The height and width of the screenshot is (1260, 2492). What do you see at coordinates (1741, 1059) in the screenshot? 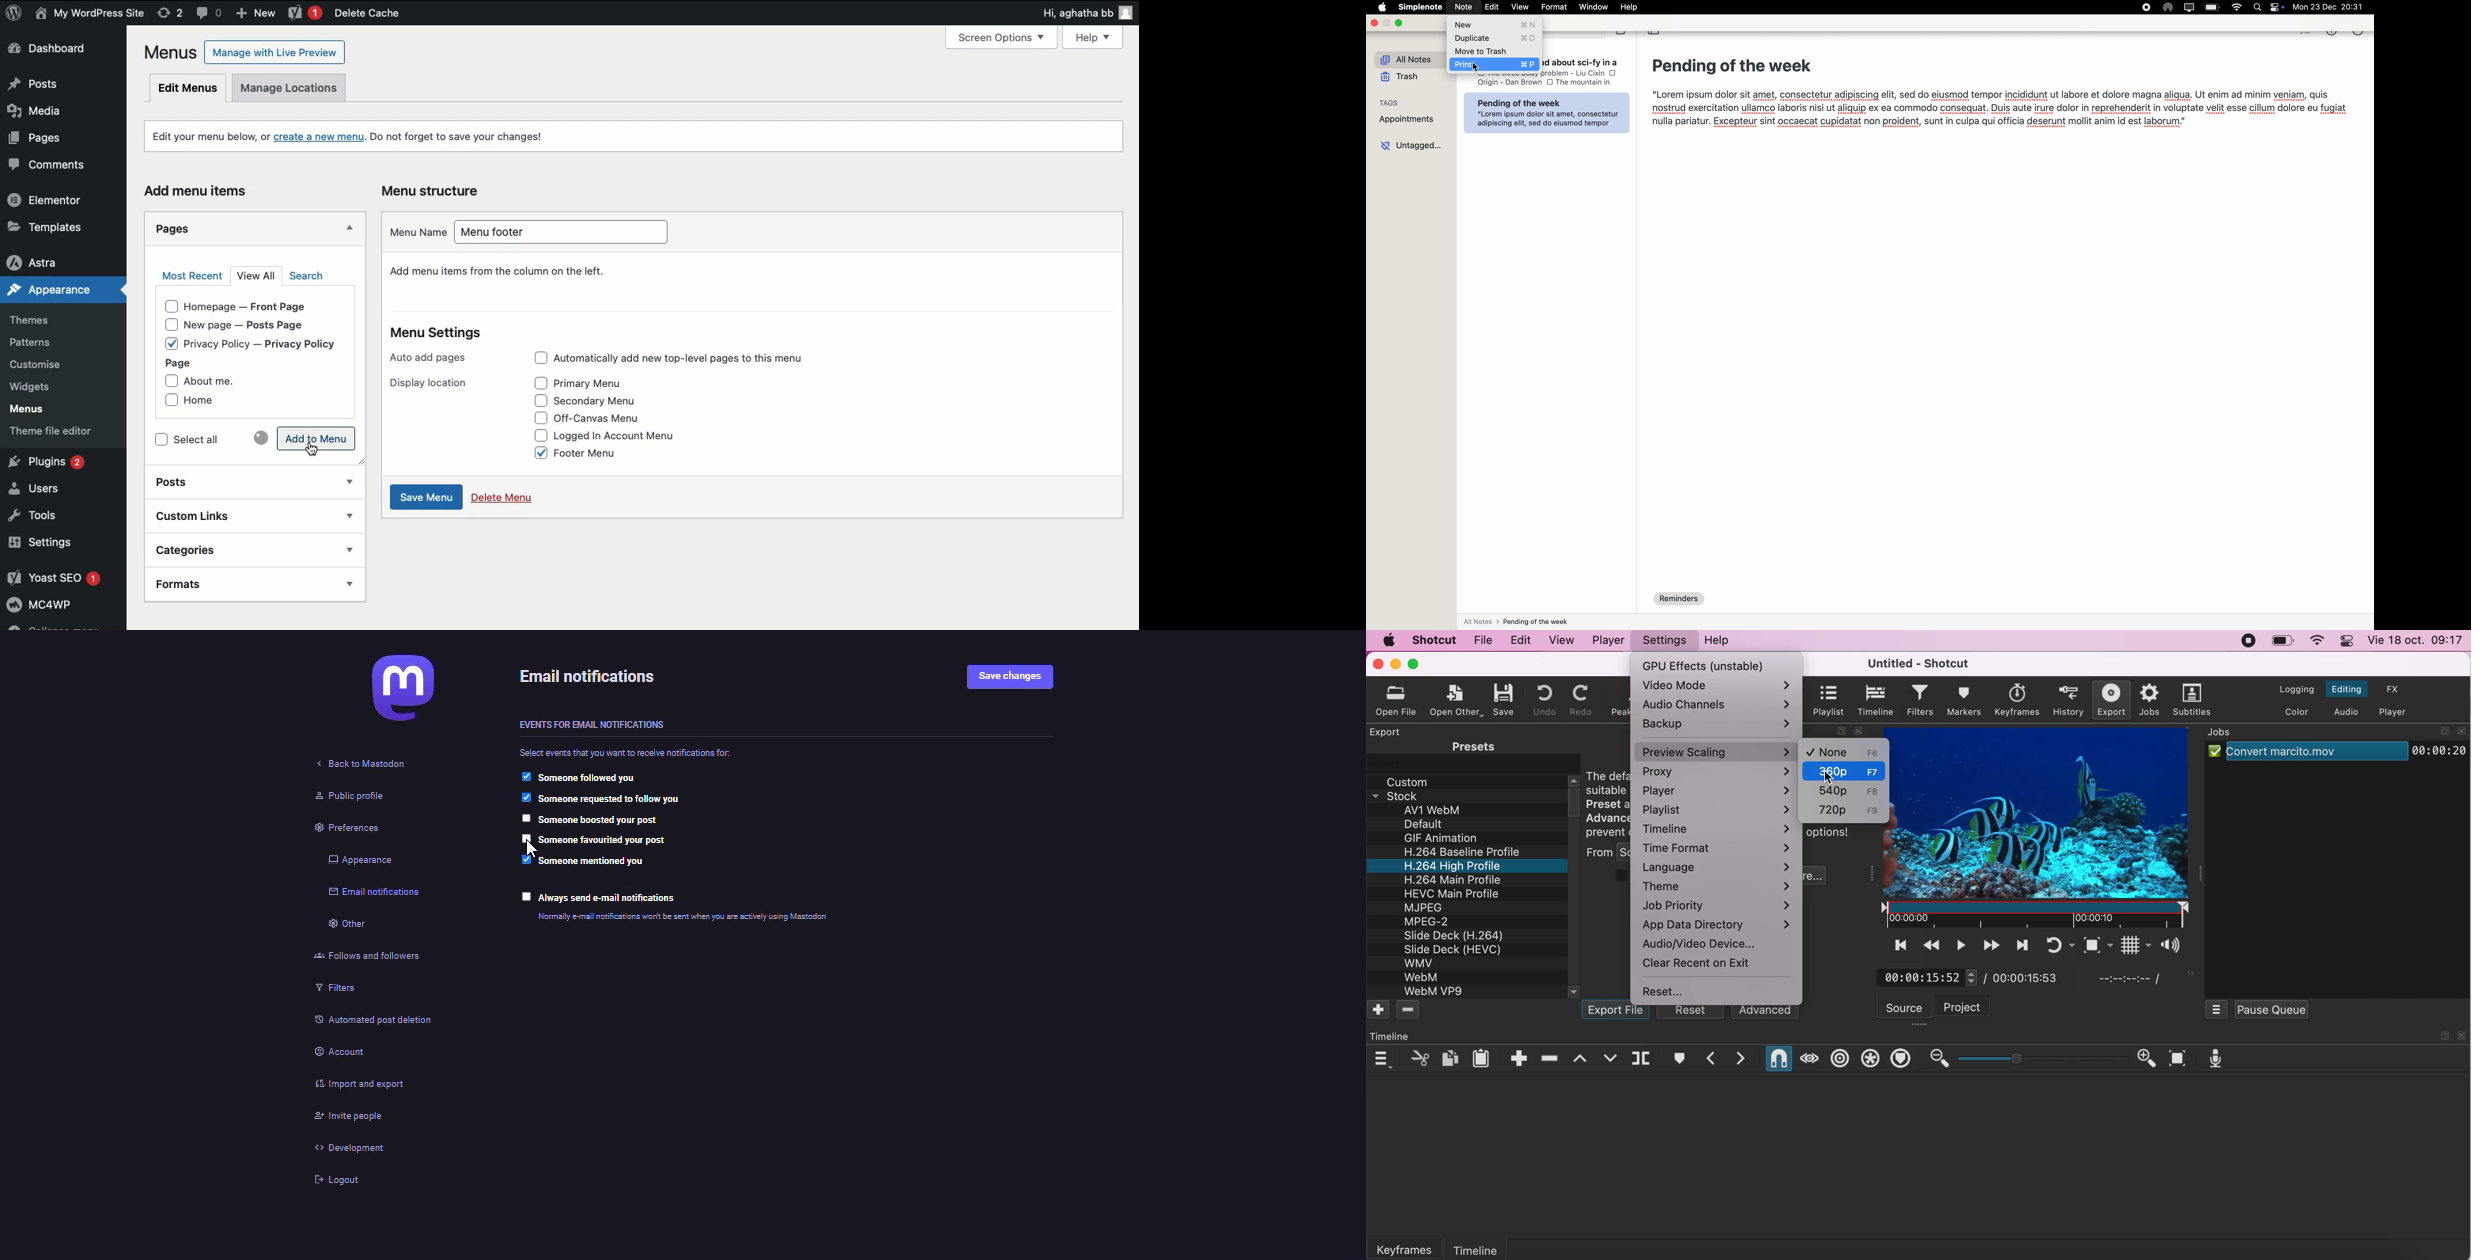
I see `next marker` at bounding box center [1741, 1059].